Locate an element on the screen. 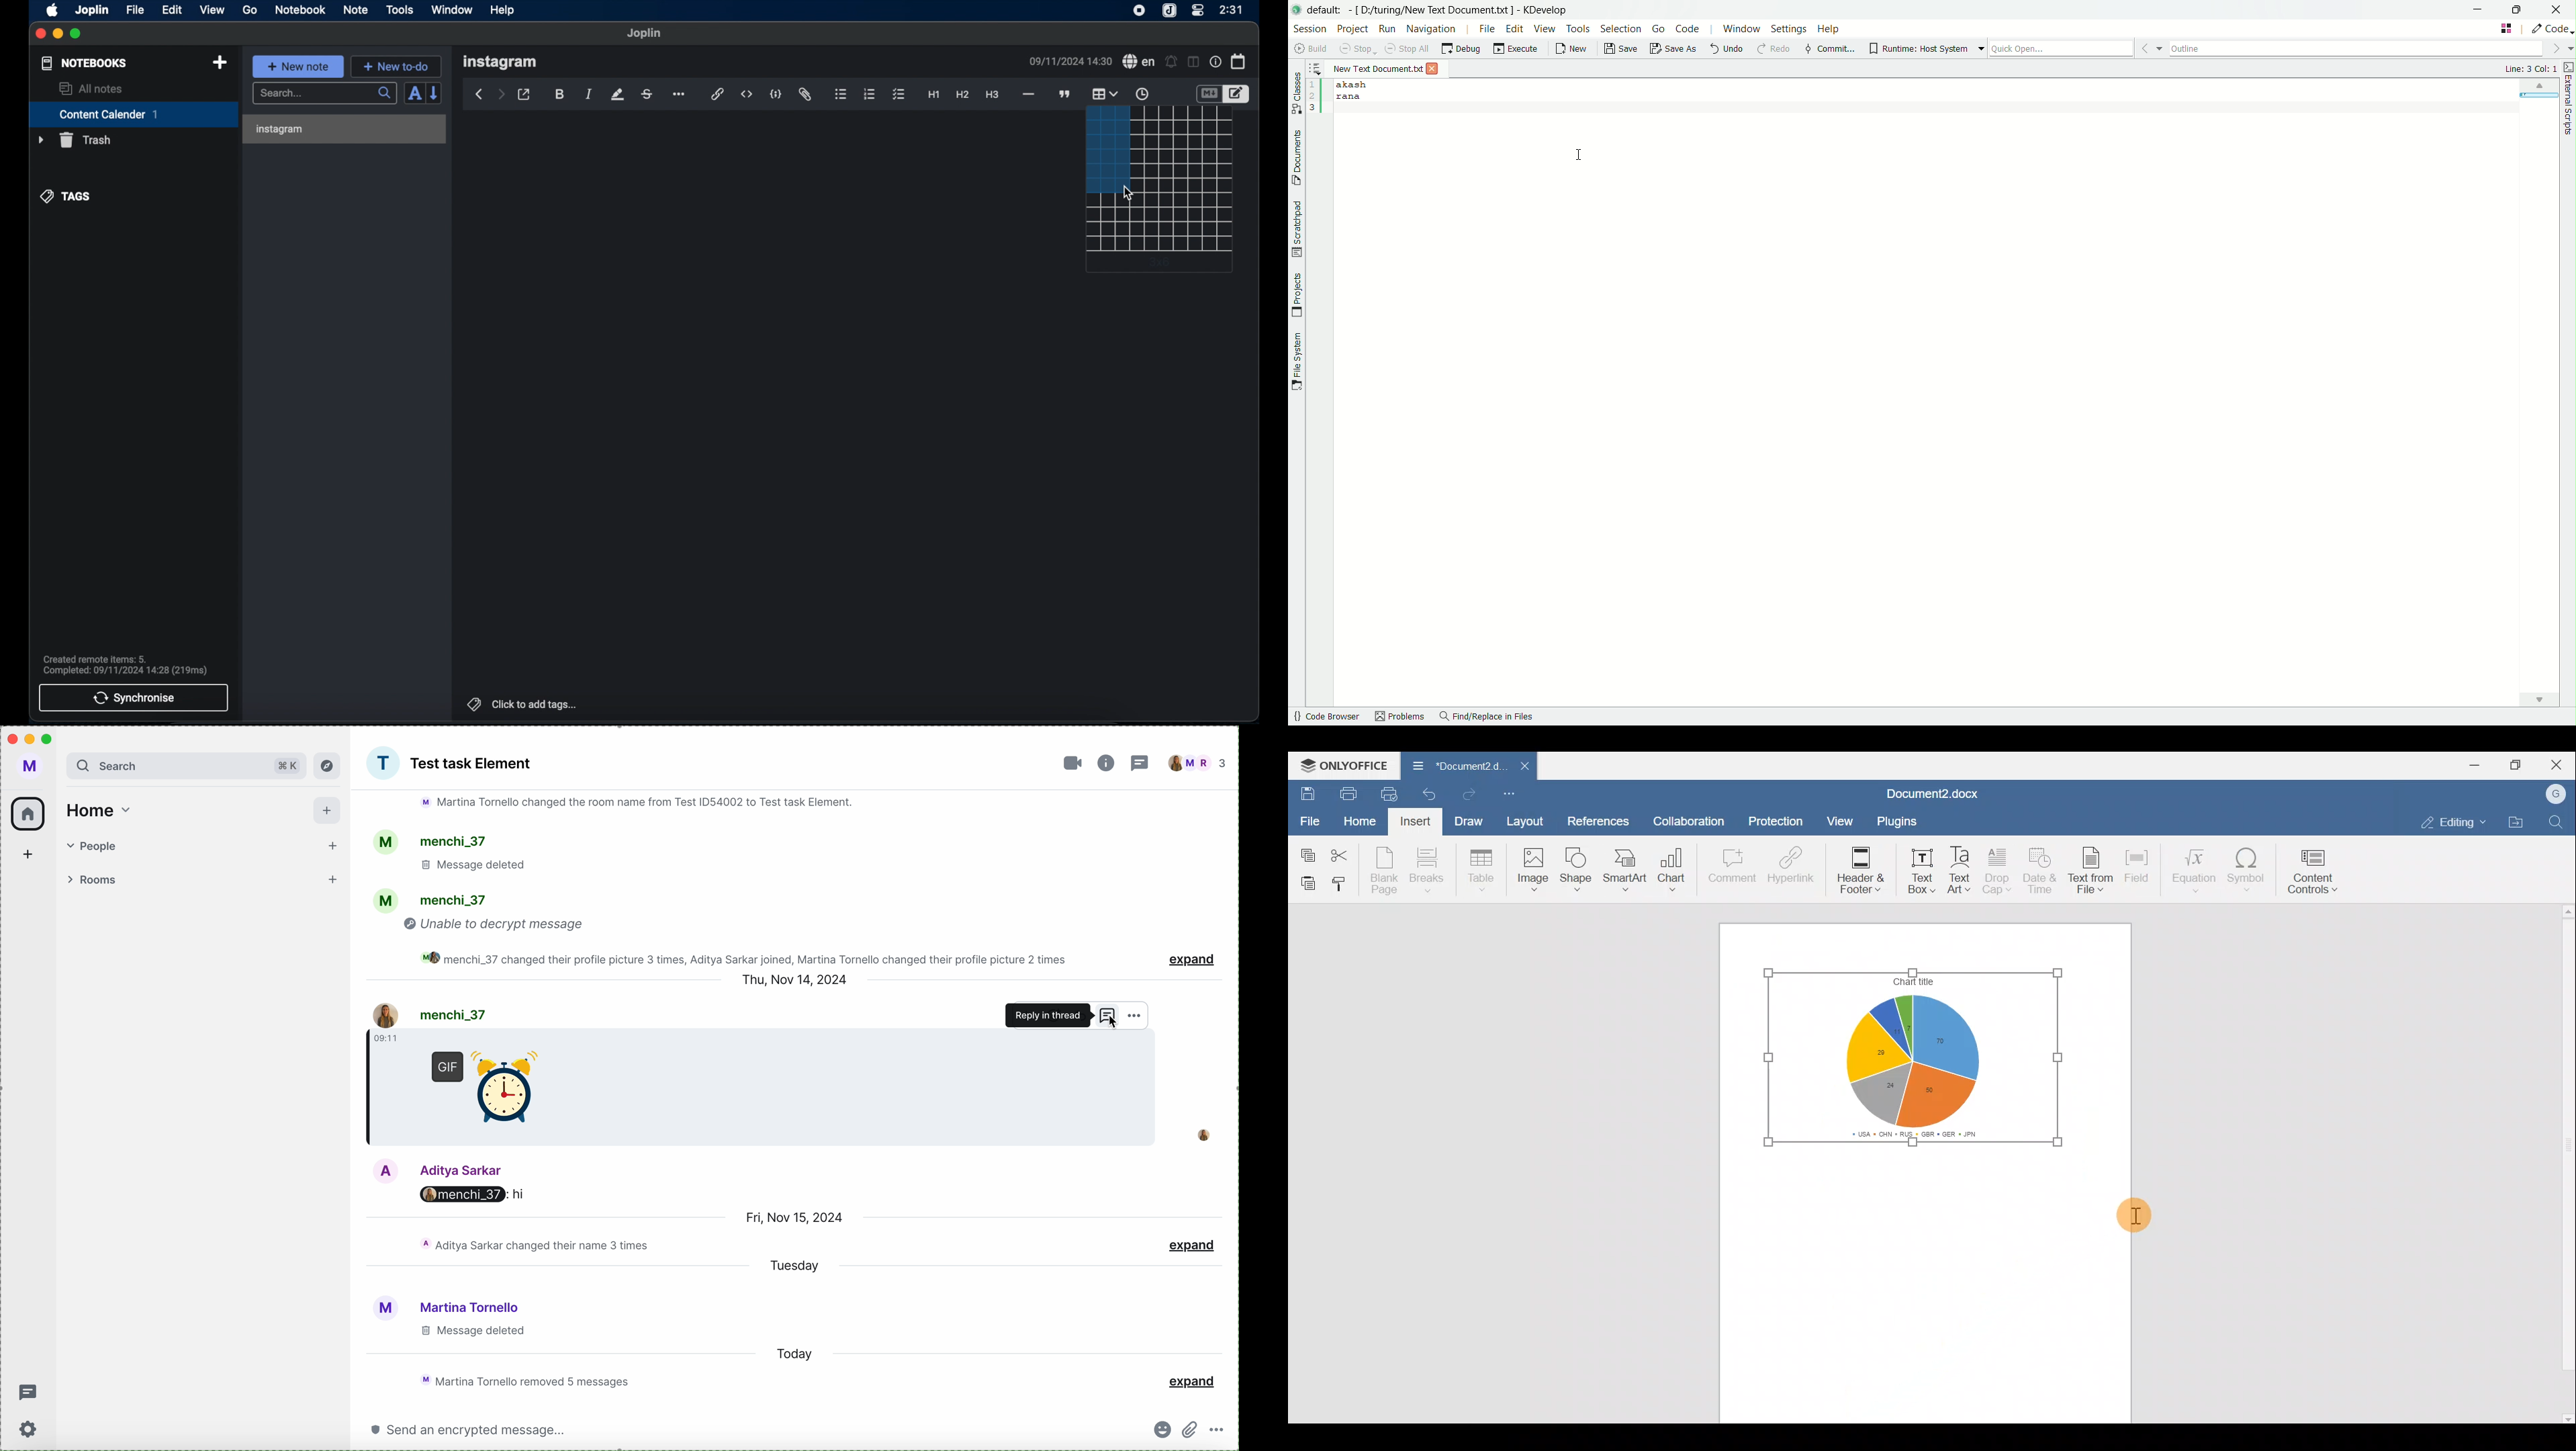  Print file is located at coordinates (1347, 793).